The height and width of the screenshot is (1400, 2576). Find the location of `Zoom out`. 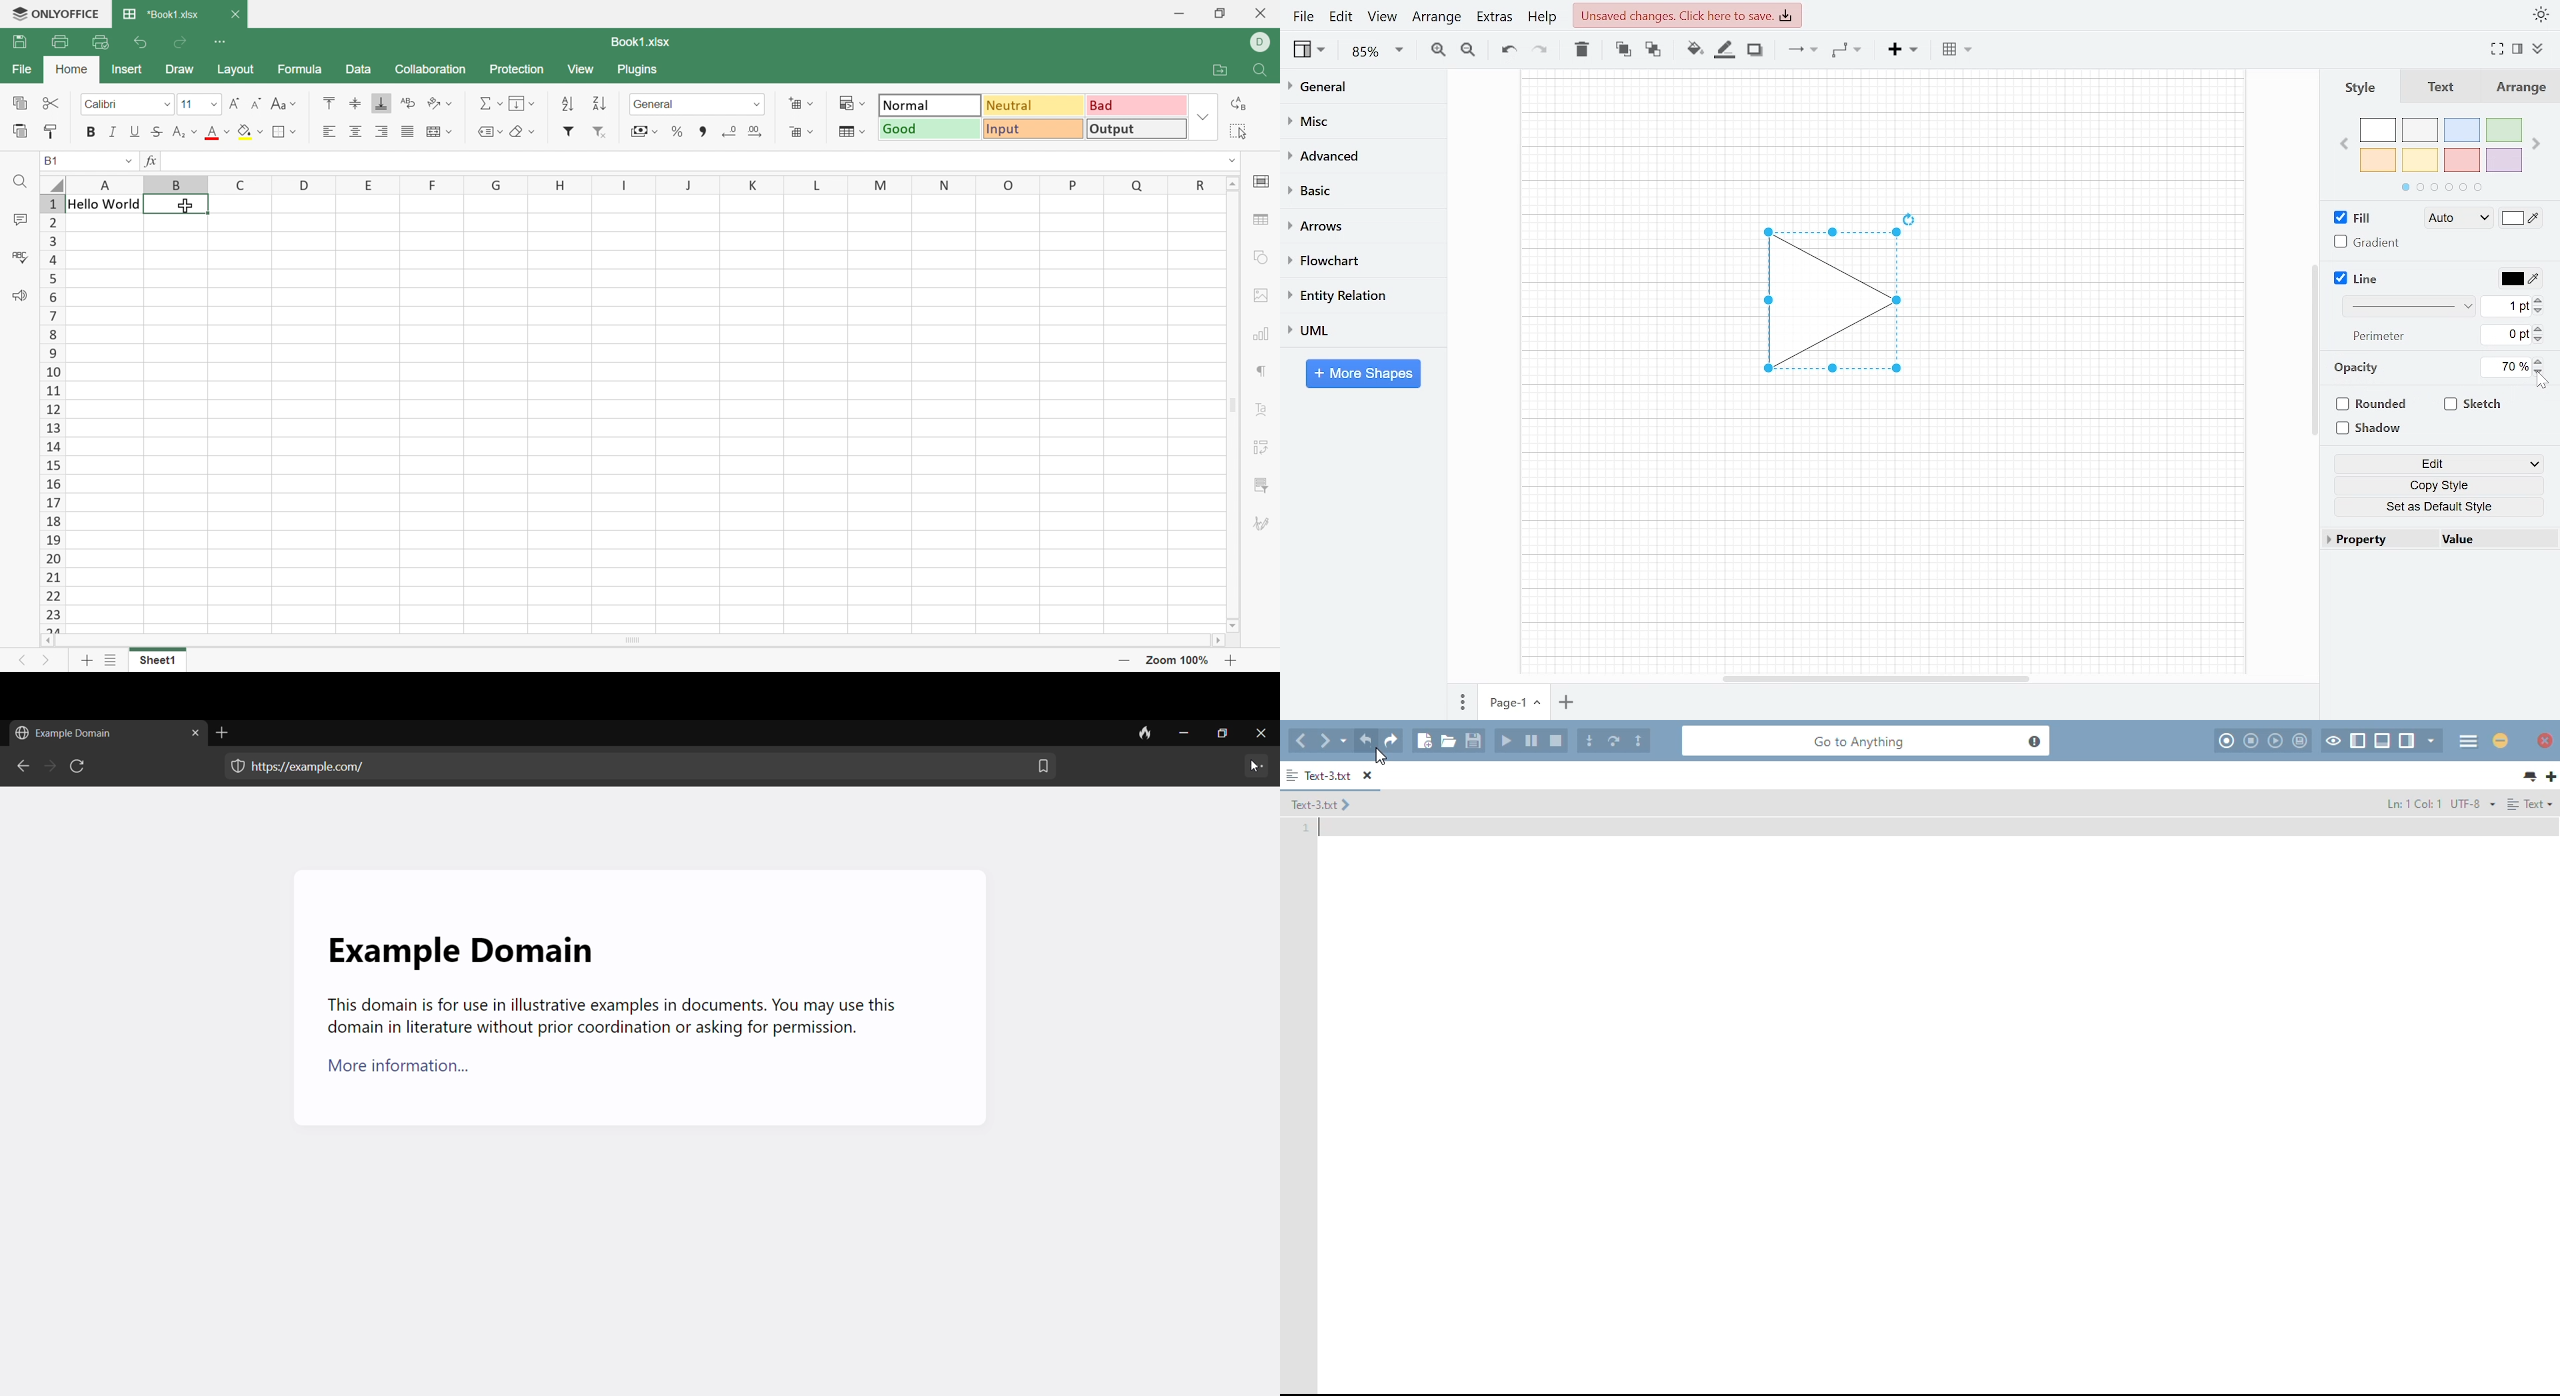

Zoom out is located at coordinates (1470, 49).